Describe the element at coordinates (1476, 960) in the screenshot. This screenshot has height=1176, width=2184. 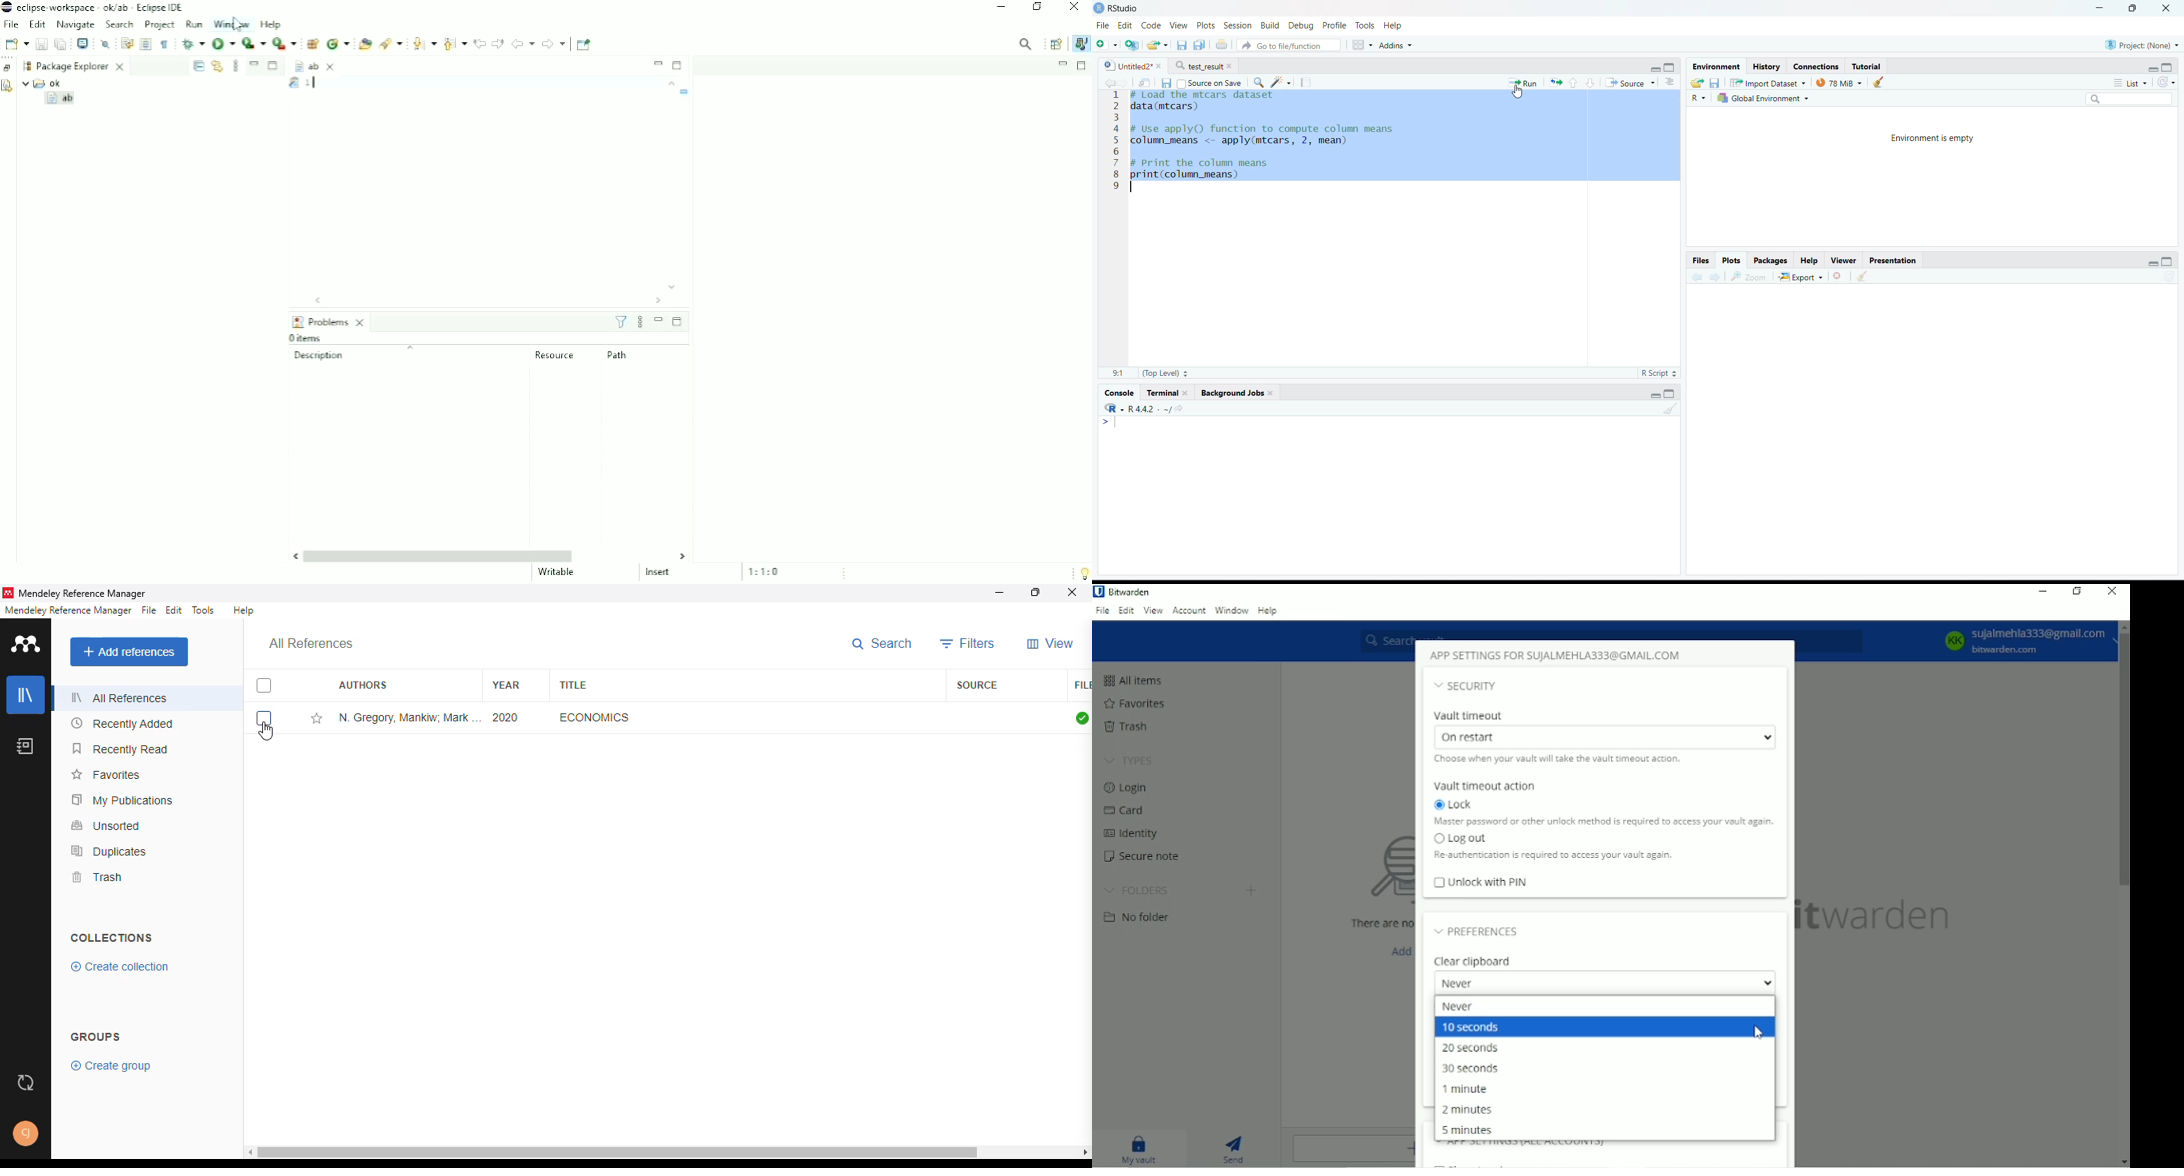
I see `Clear clipboard` at that location.